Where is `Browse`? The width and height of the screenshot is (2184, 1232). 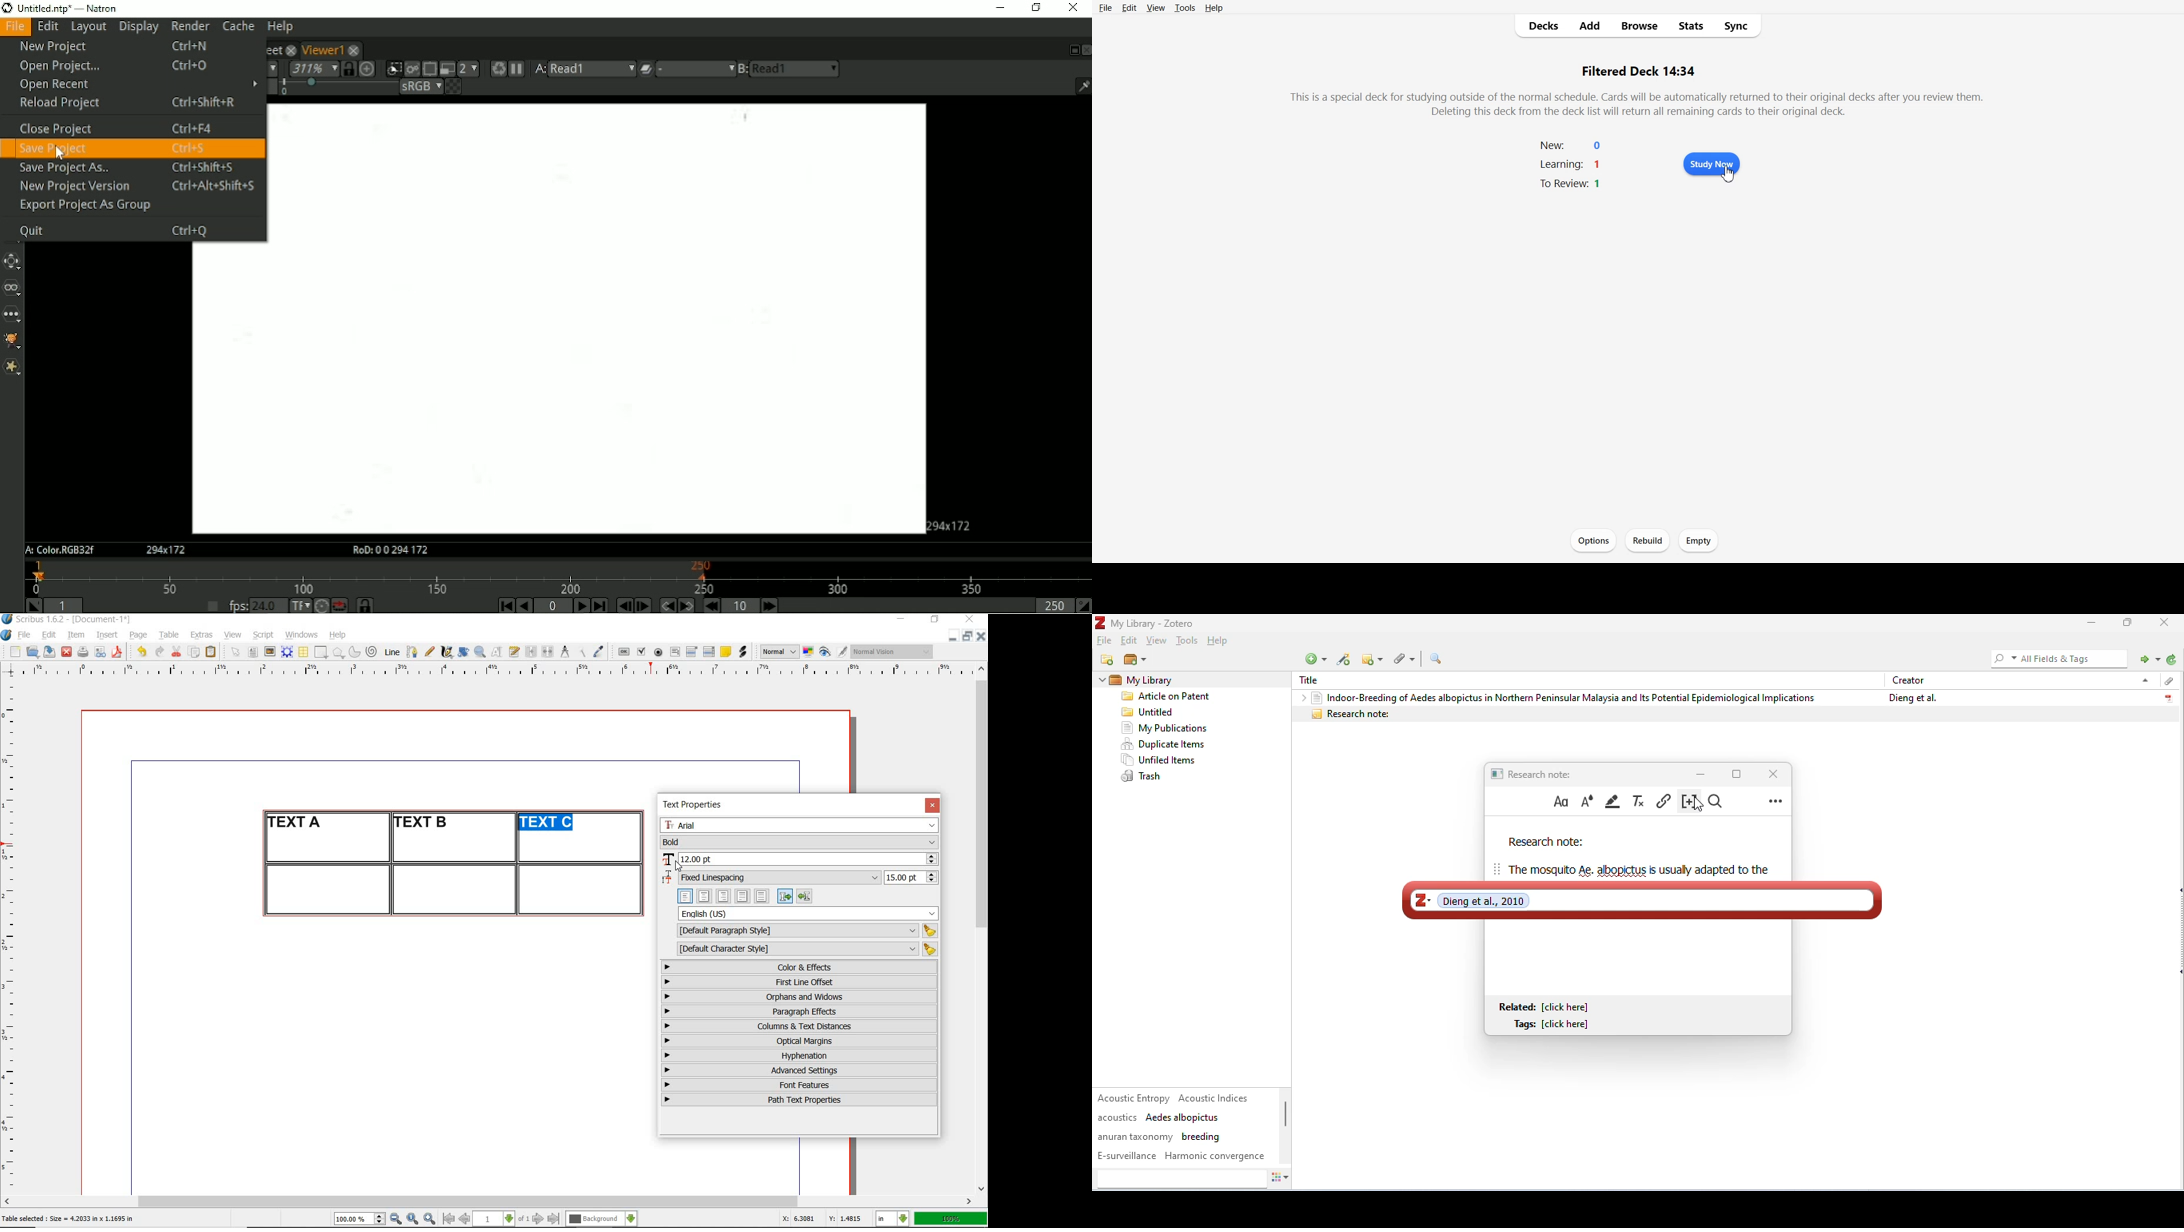
Browse is located at coordinates (1639, 26).